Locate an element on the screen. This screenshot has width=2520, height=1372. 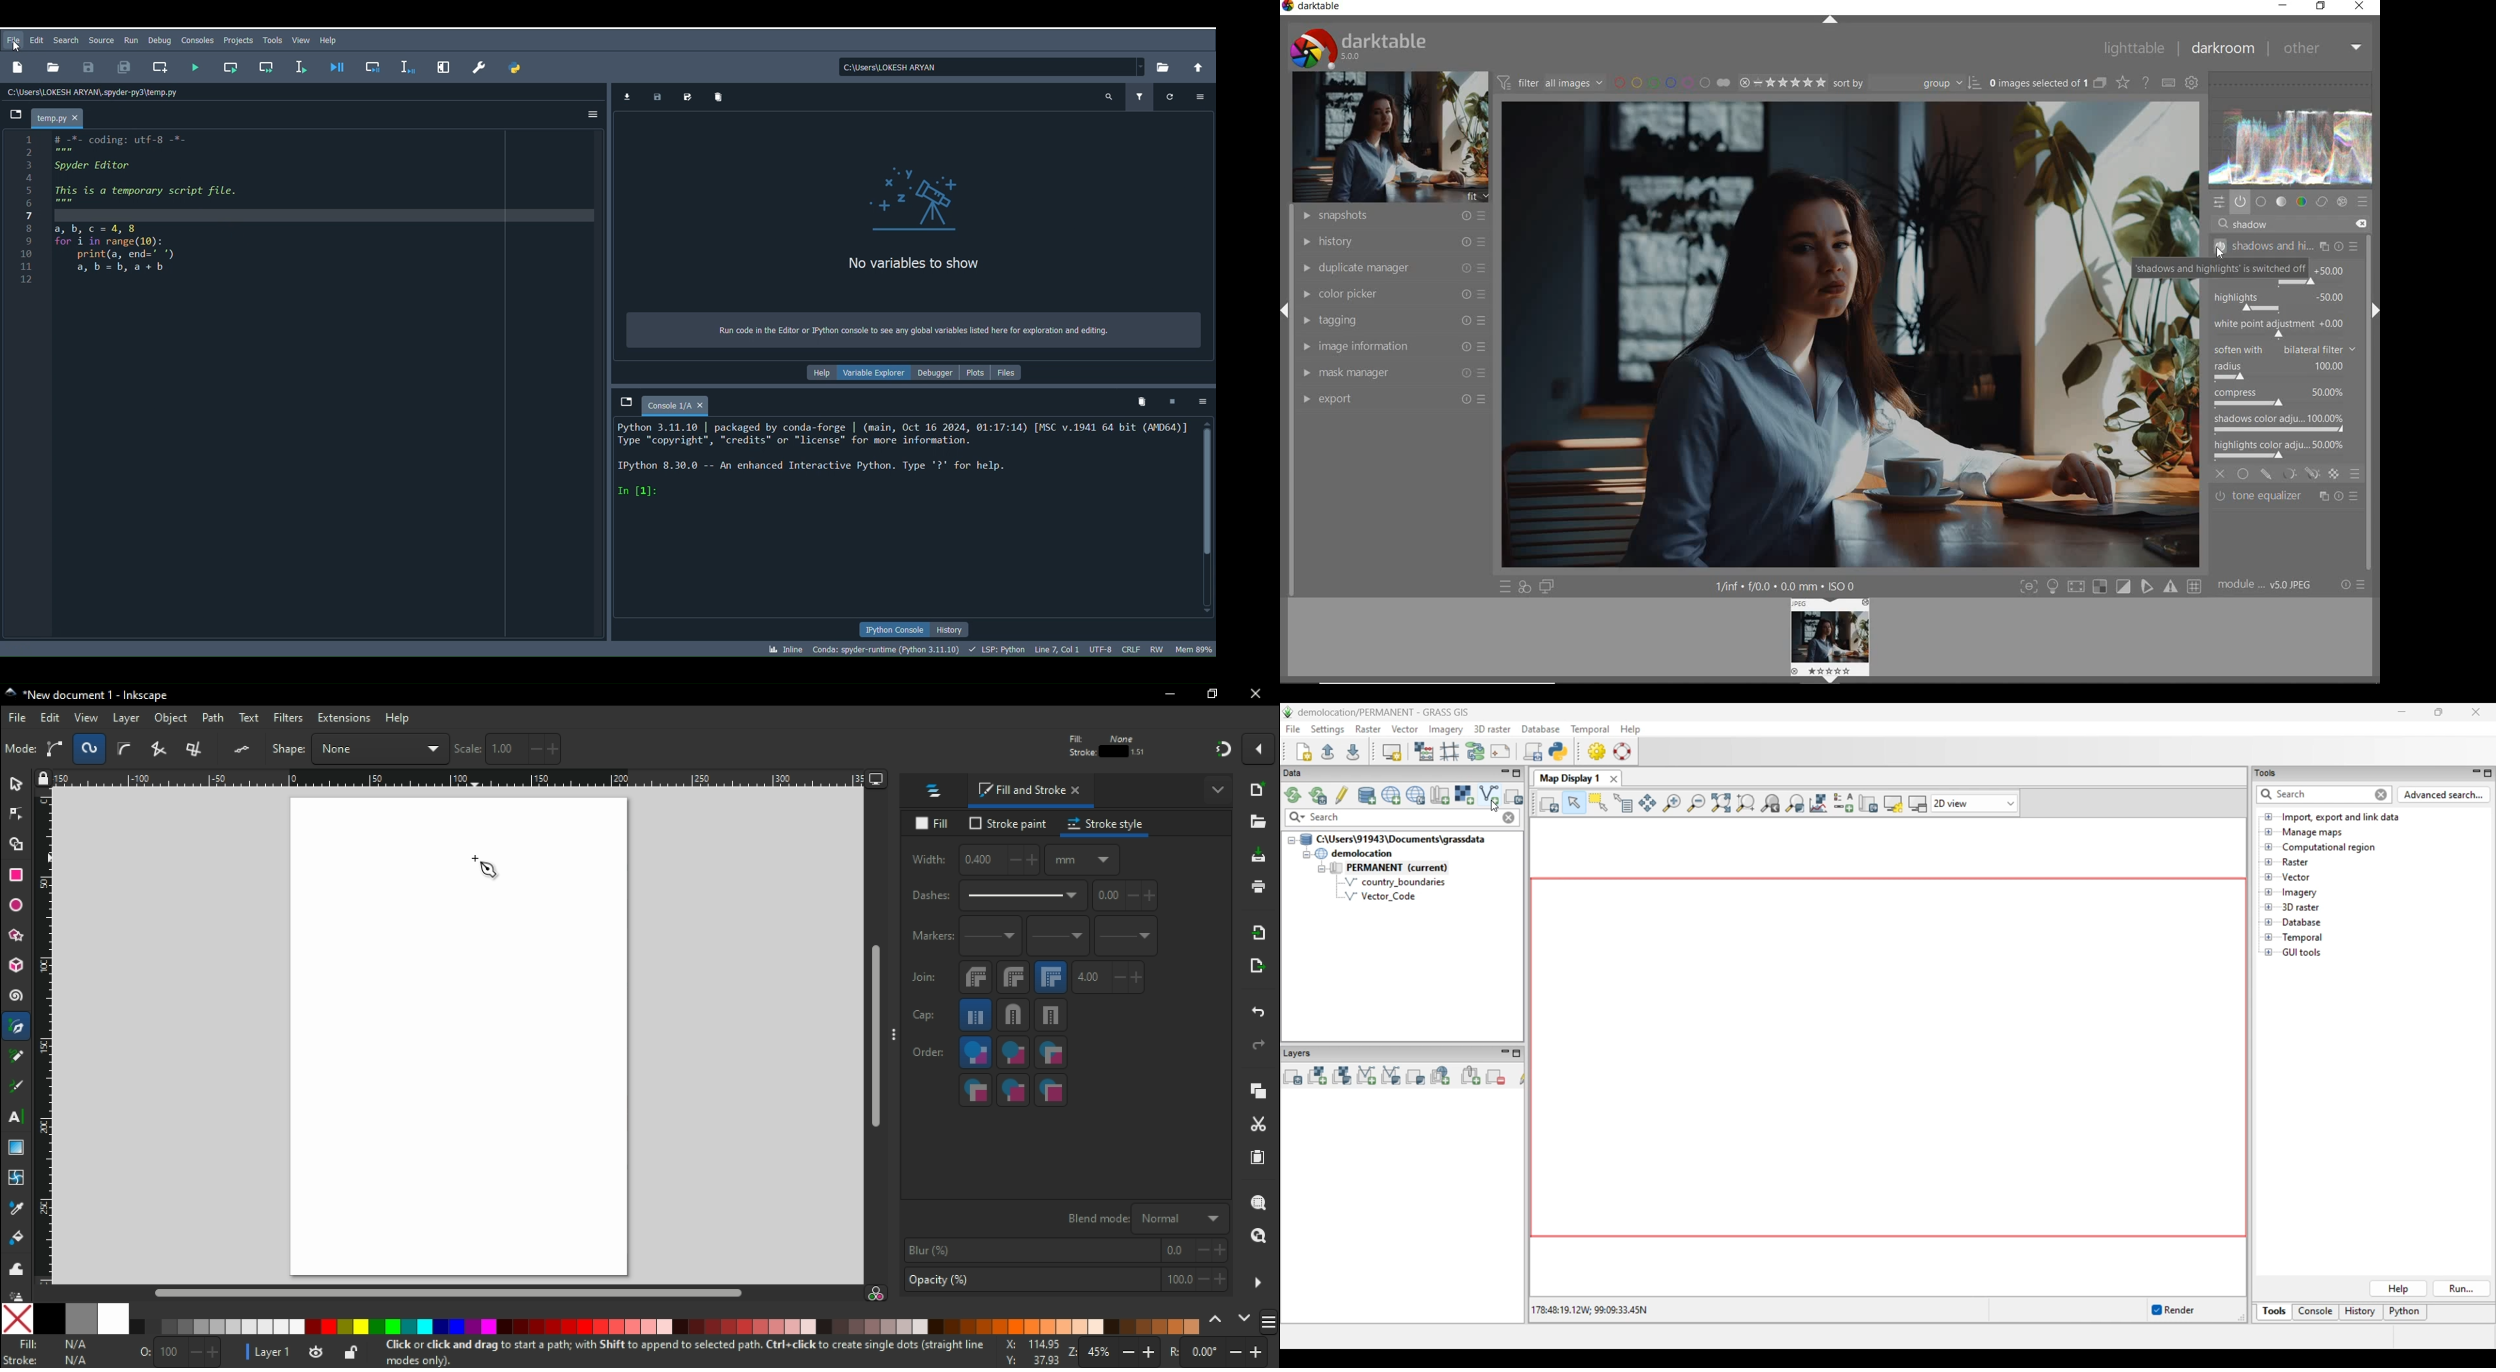
Save file (Ctrl + S) is located at coordinates (88, 69).